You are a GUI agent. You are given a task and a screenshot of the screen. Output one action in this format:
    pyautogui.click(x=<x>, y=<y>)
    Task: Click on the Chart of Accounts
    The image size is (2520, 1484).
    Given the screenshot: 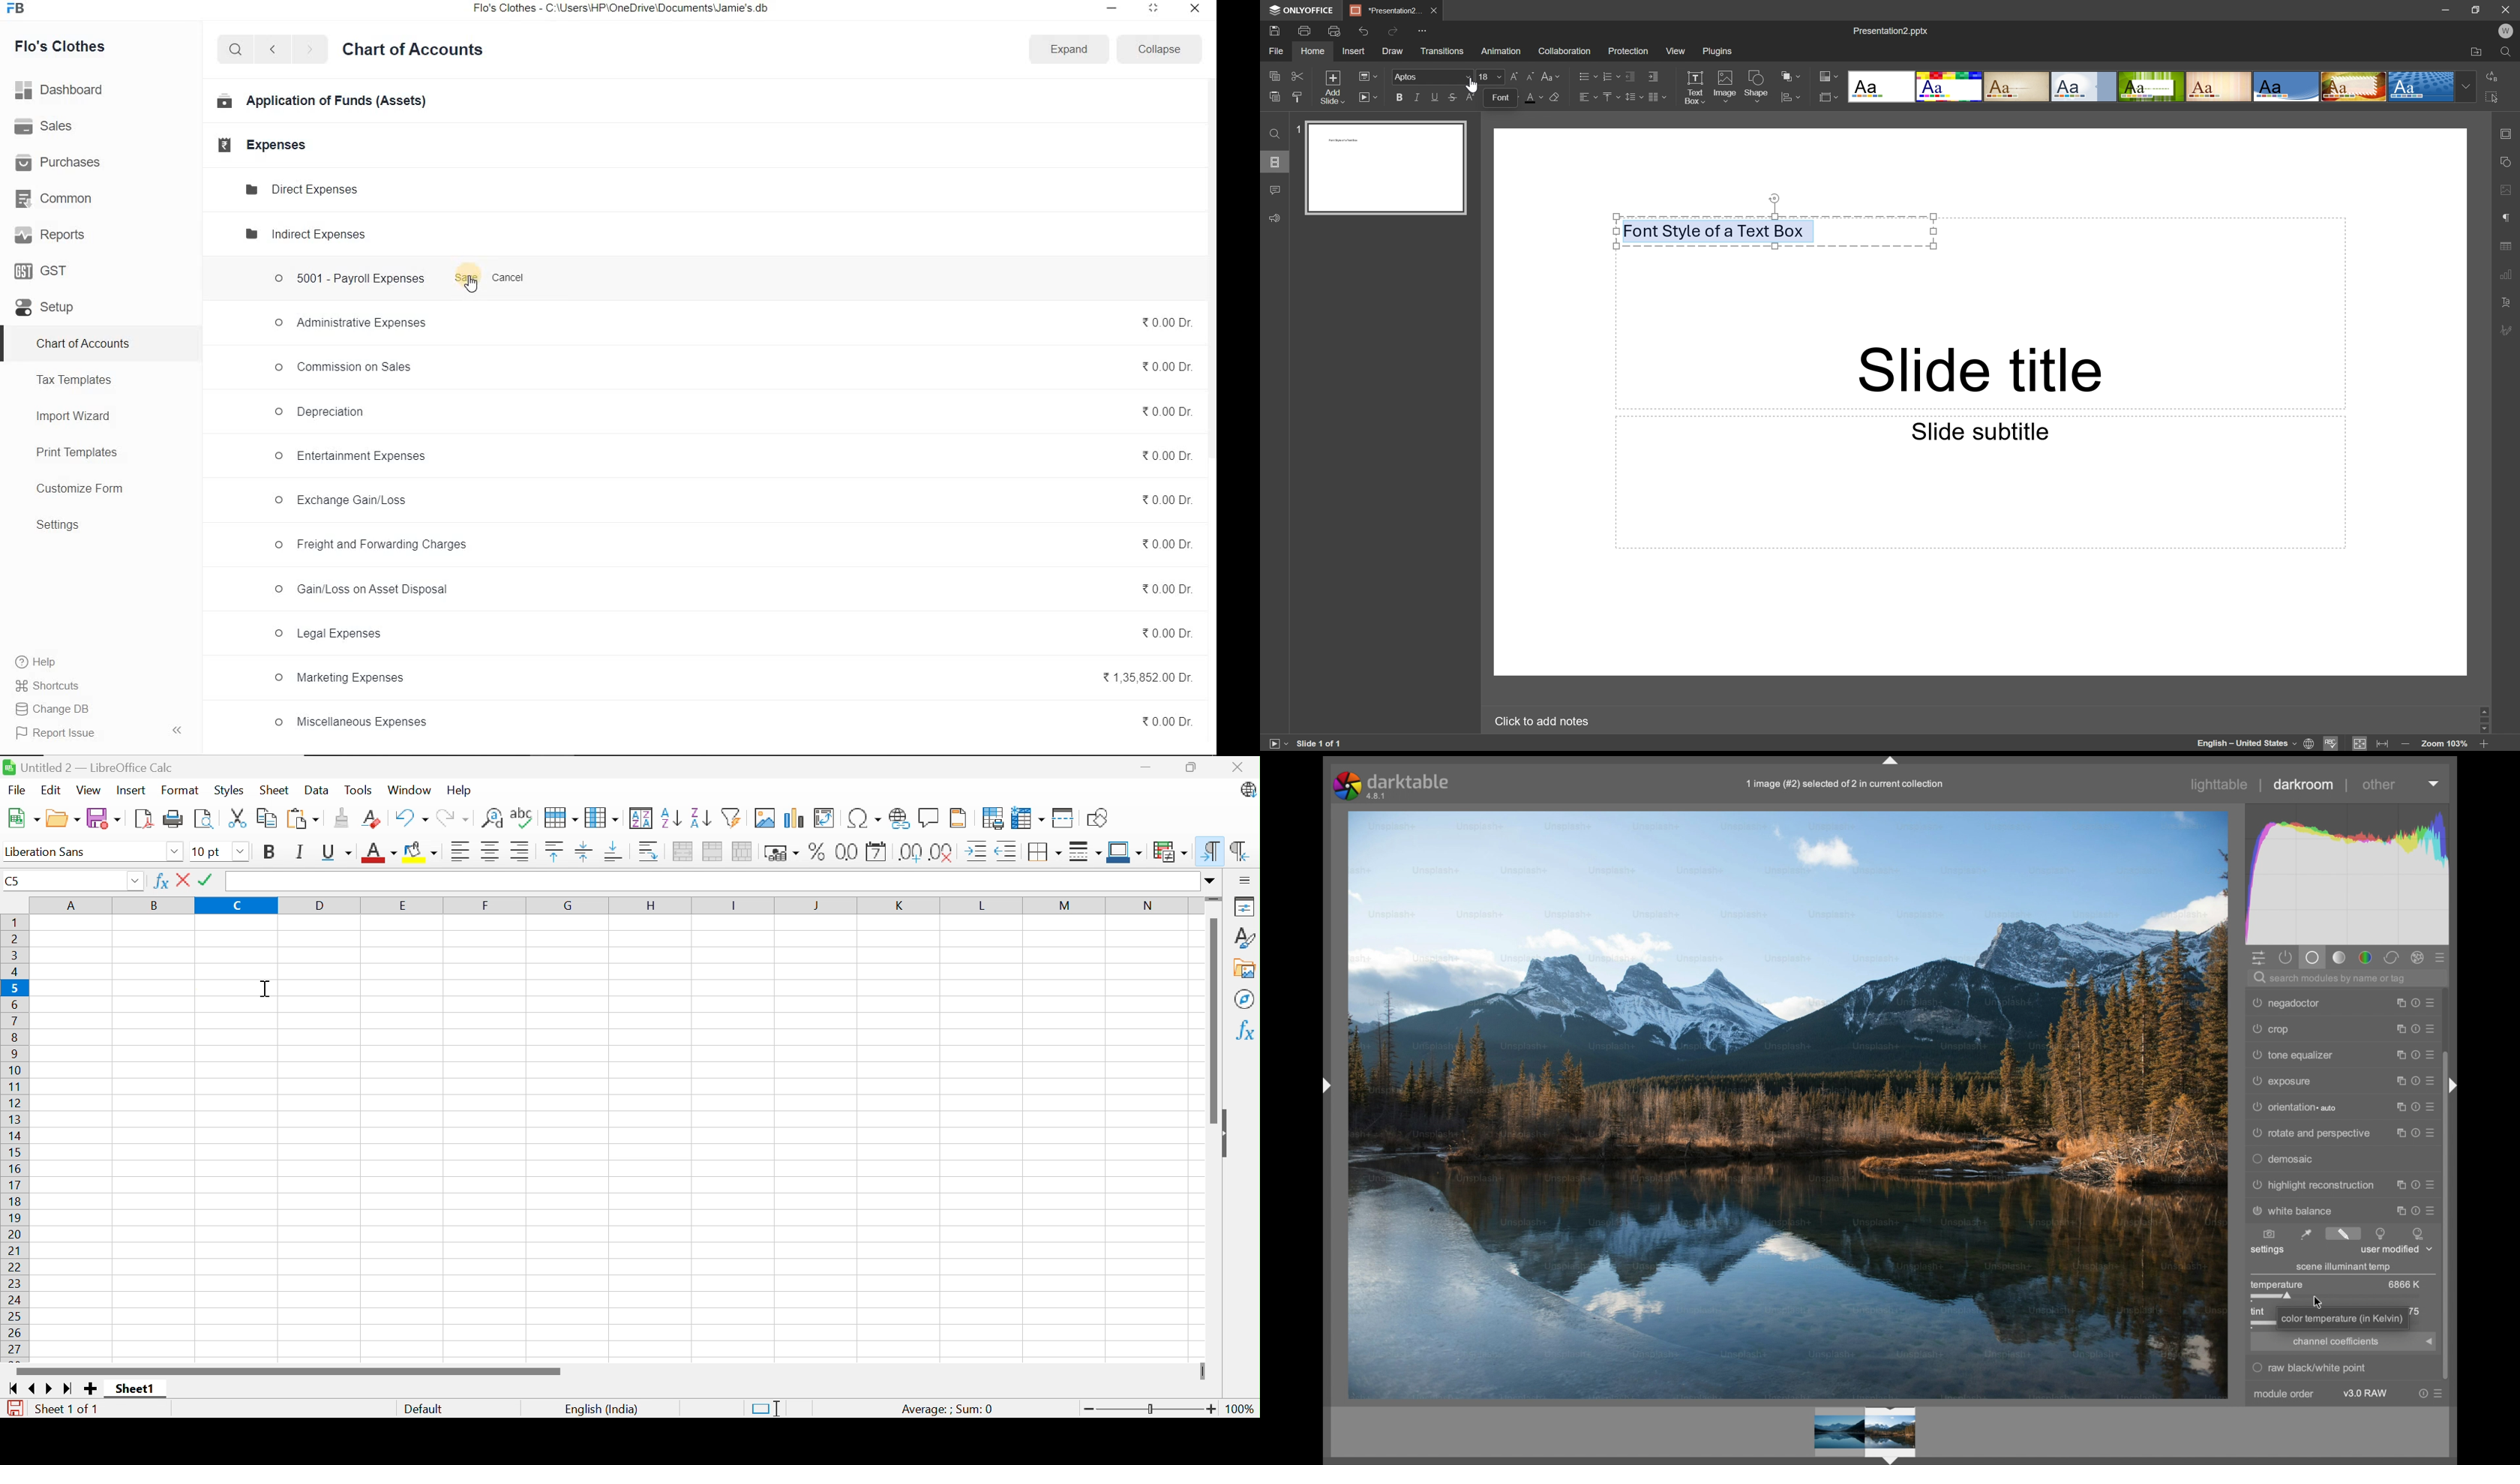 What is the action you would take?
    pyautogui.click(x=83, y=345)
    